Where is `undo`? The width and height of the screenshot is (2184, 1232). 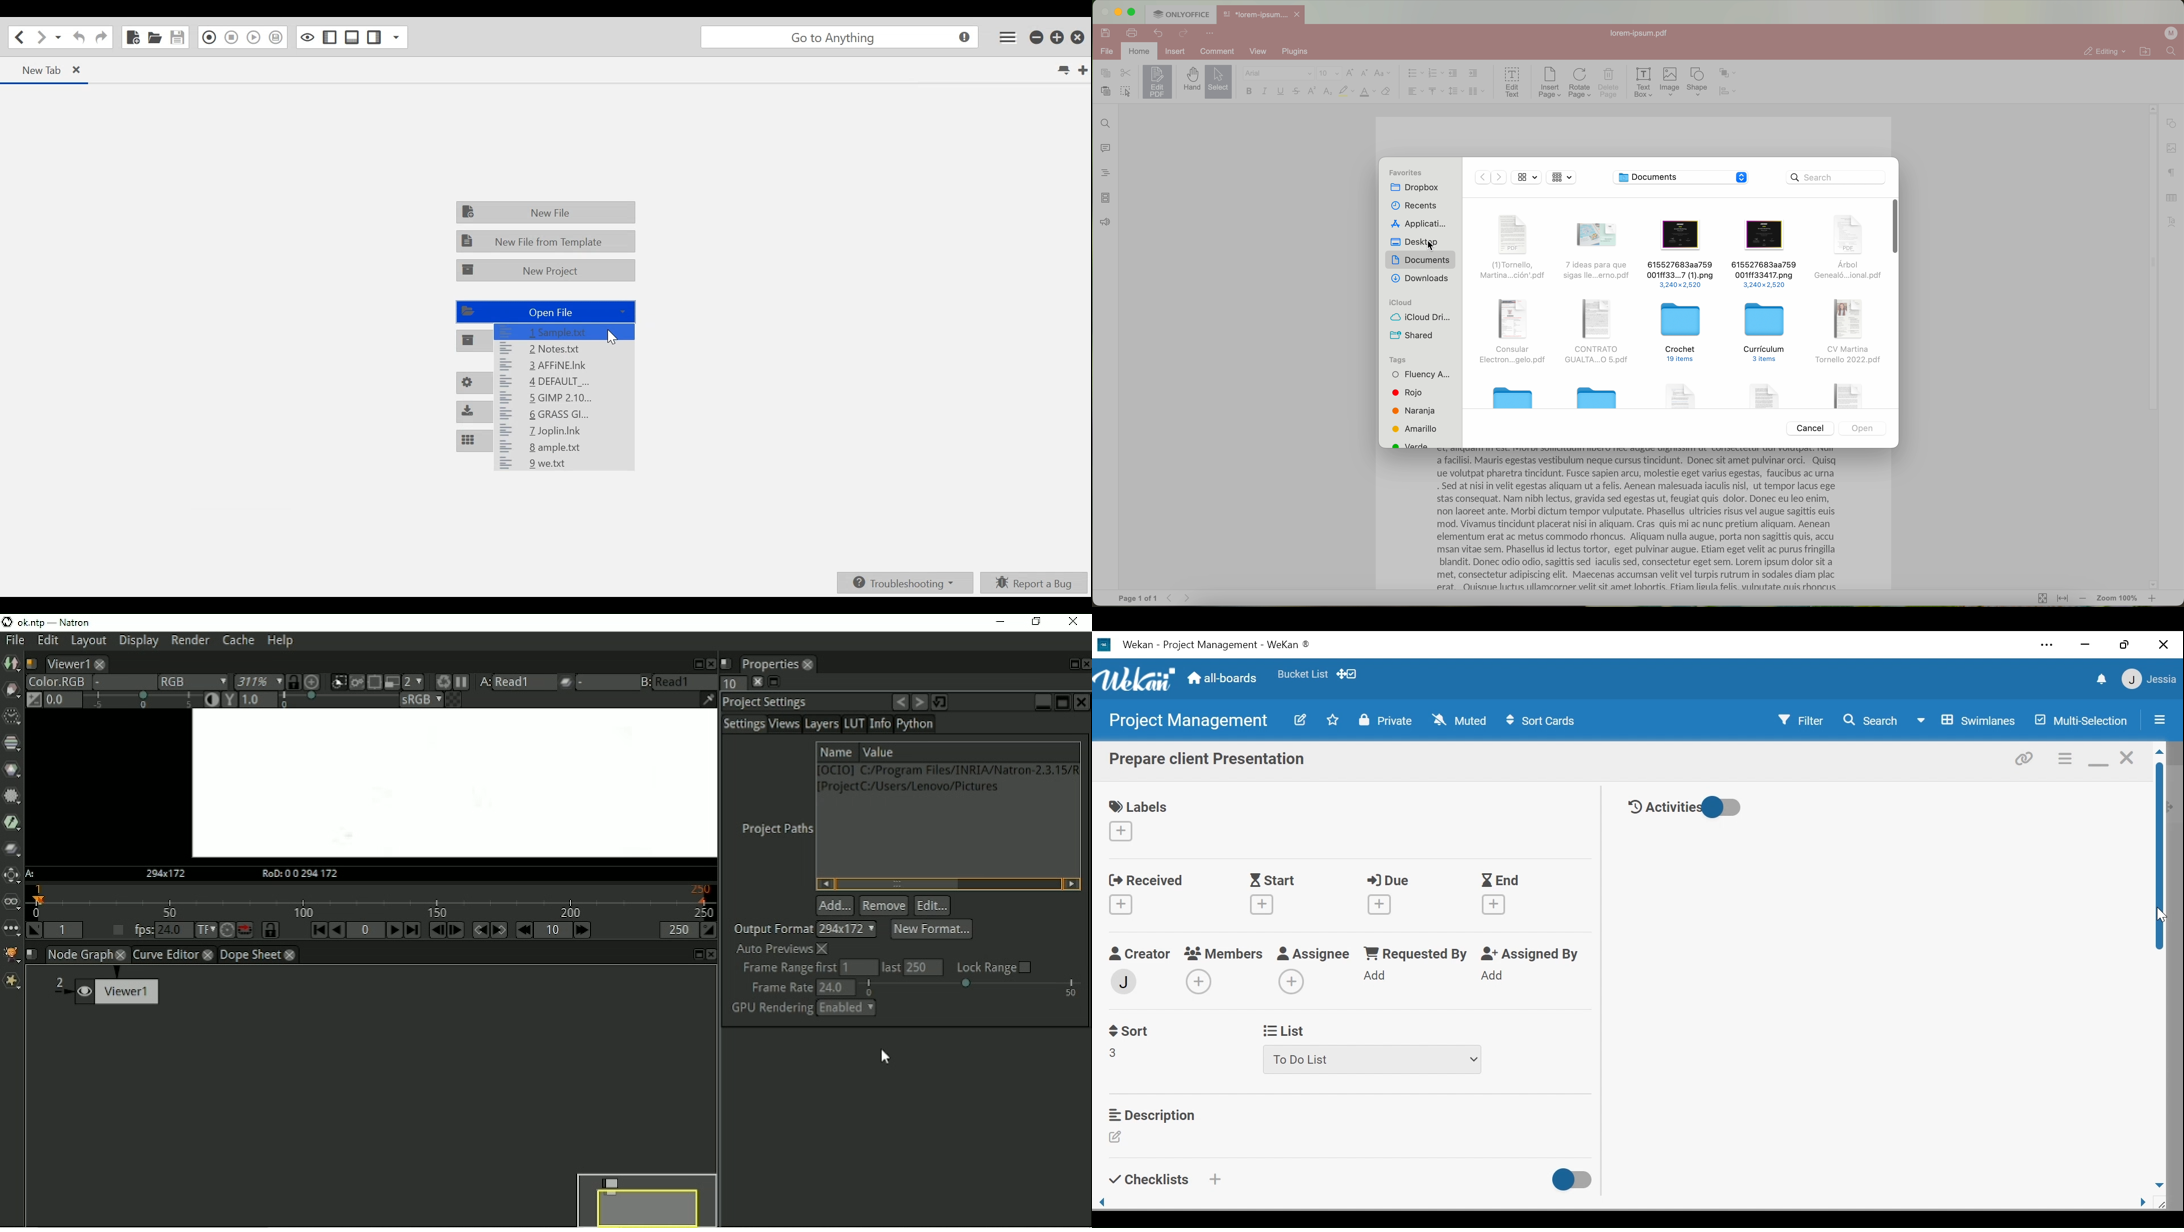 undo is located at coordinates (1160, 33).